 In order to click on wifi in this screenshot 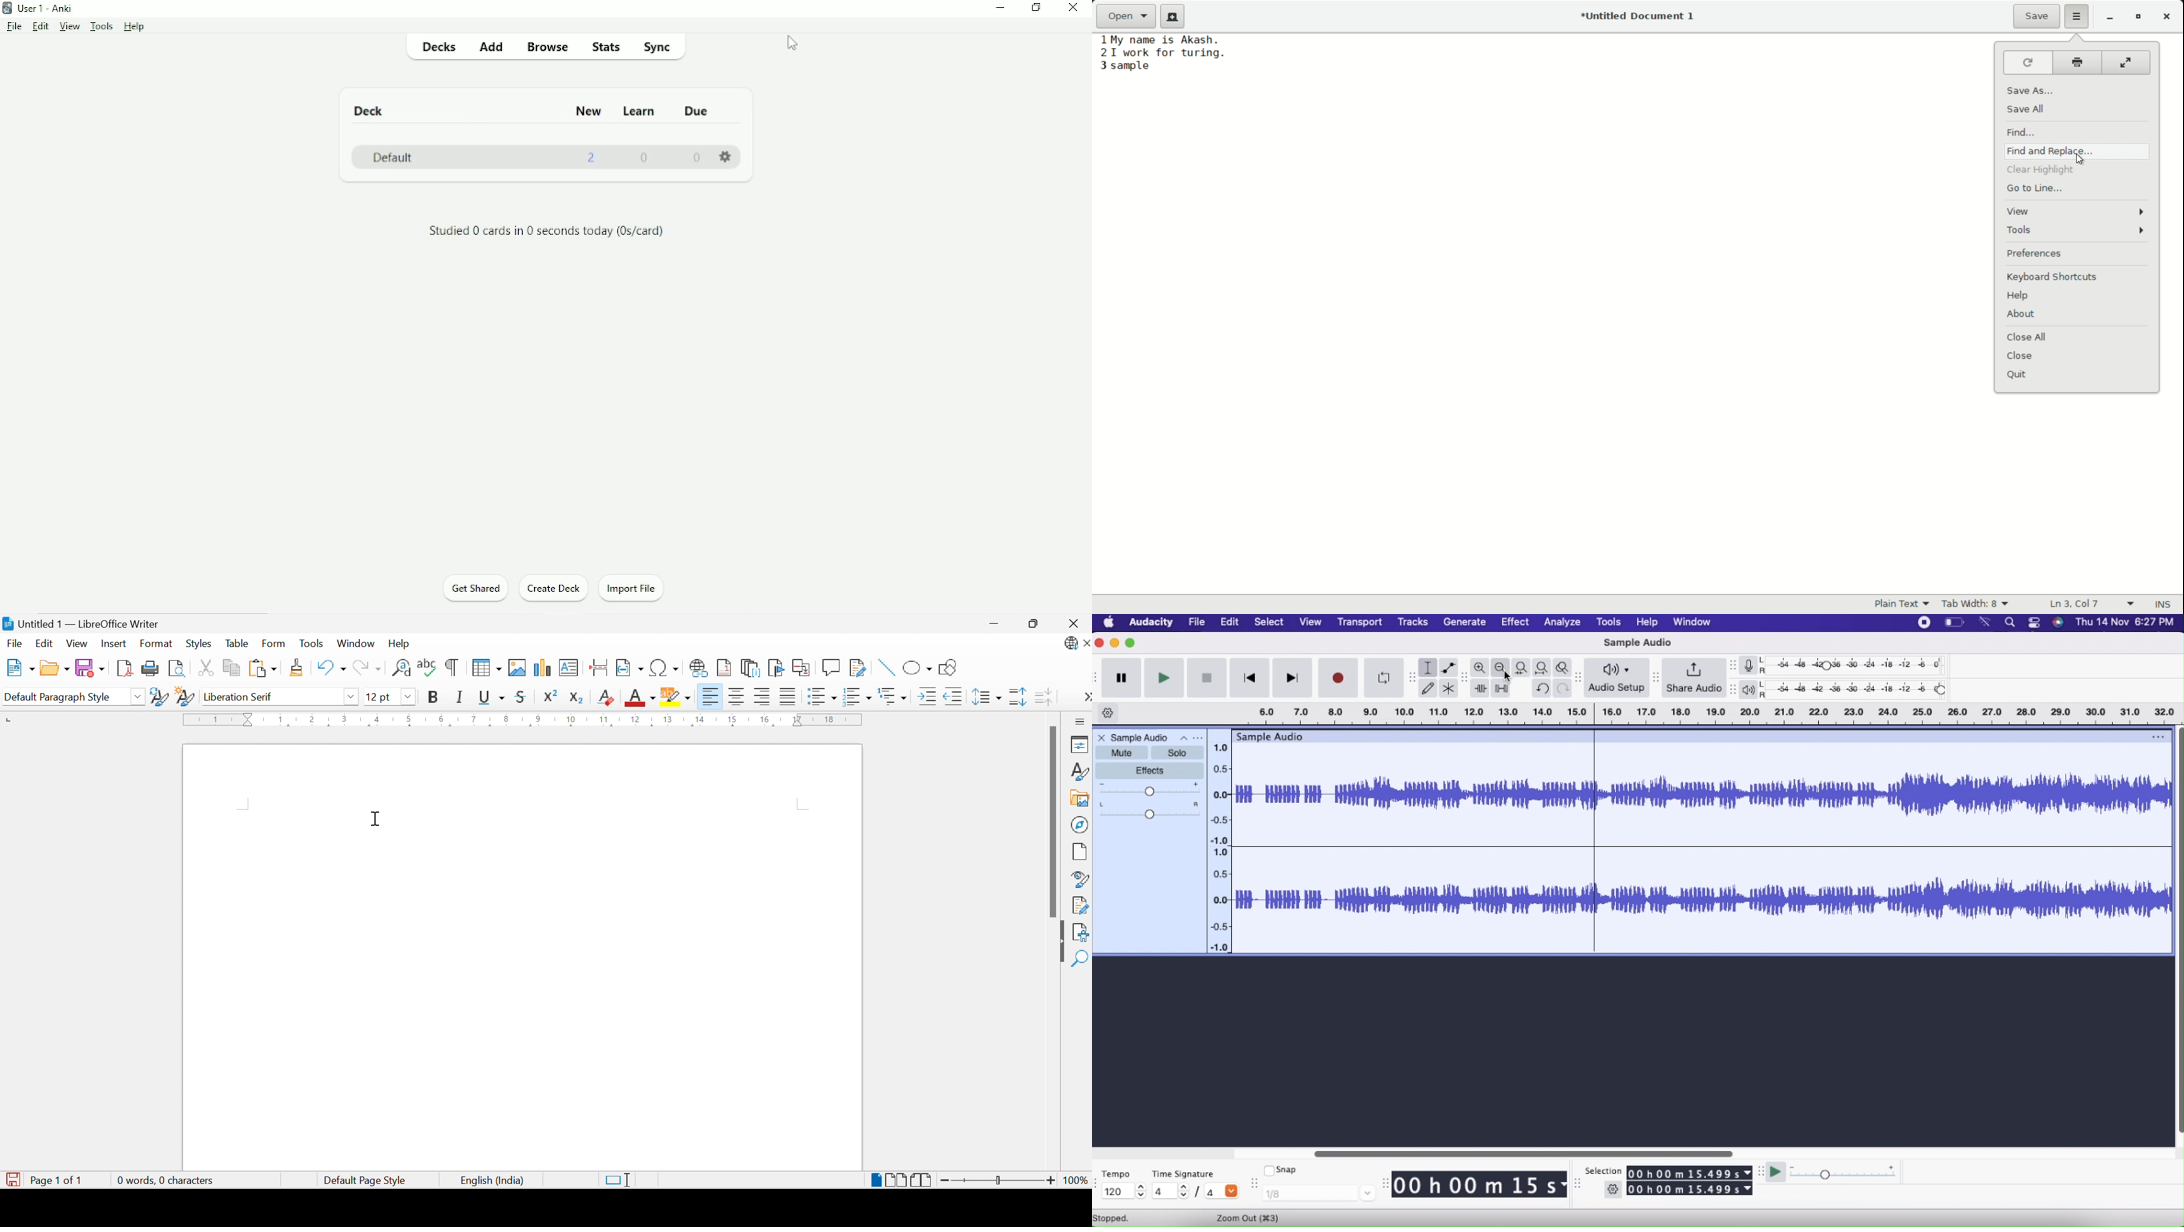, I will do `click(1988, 623)`.